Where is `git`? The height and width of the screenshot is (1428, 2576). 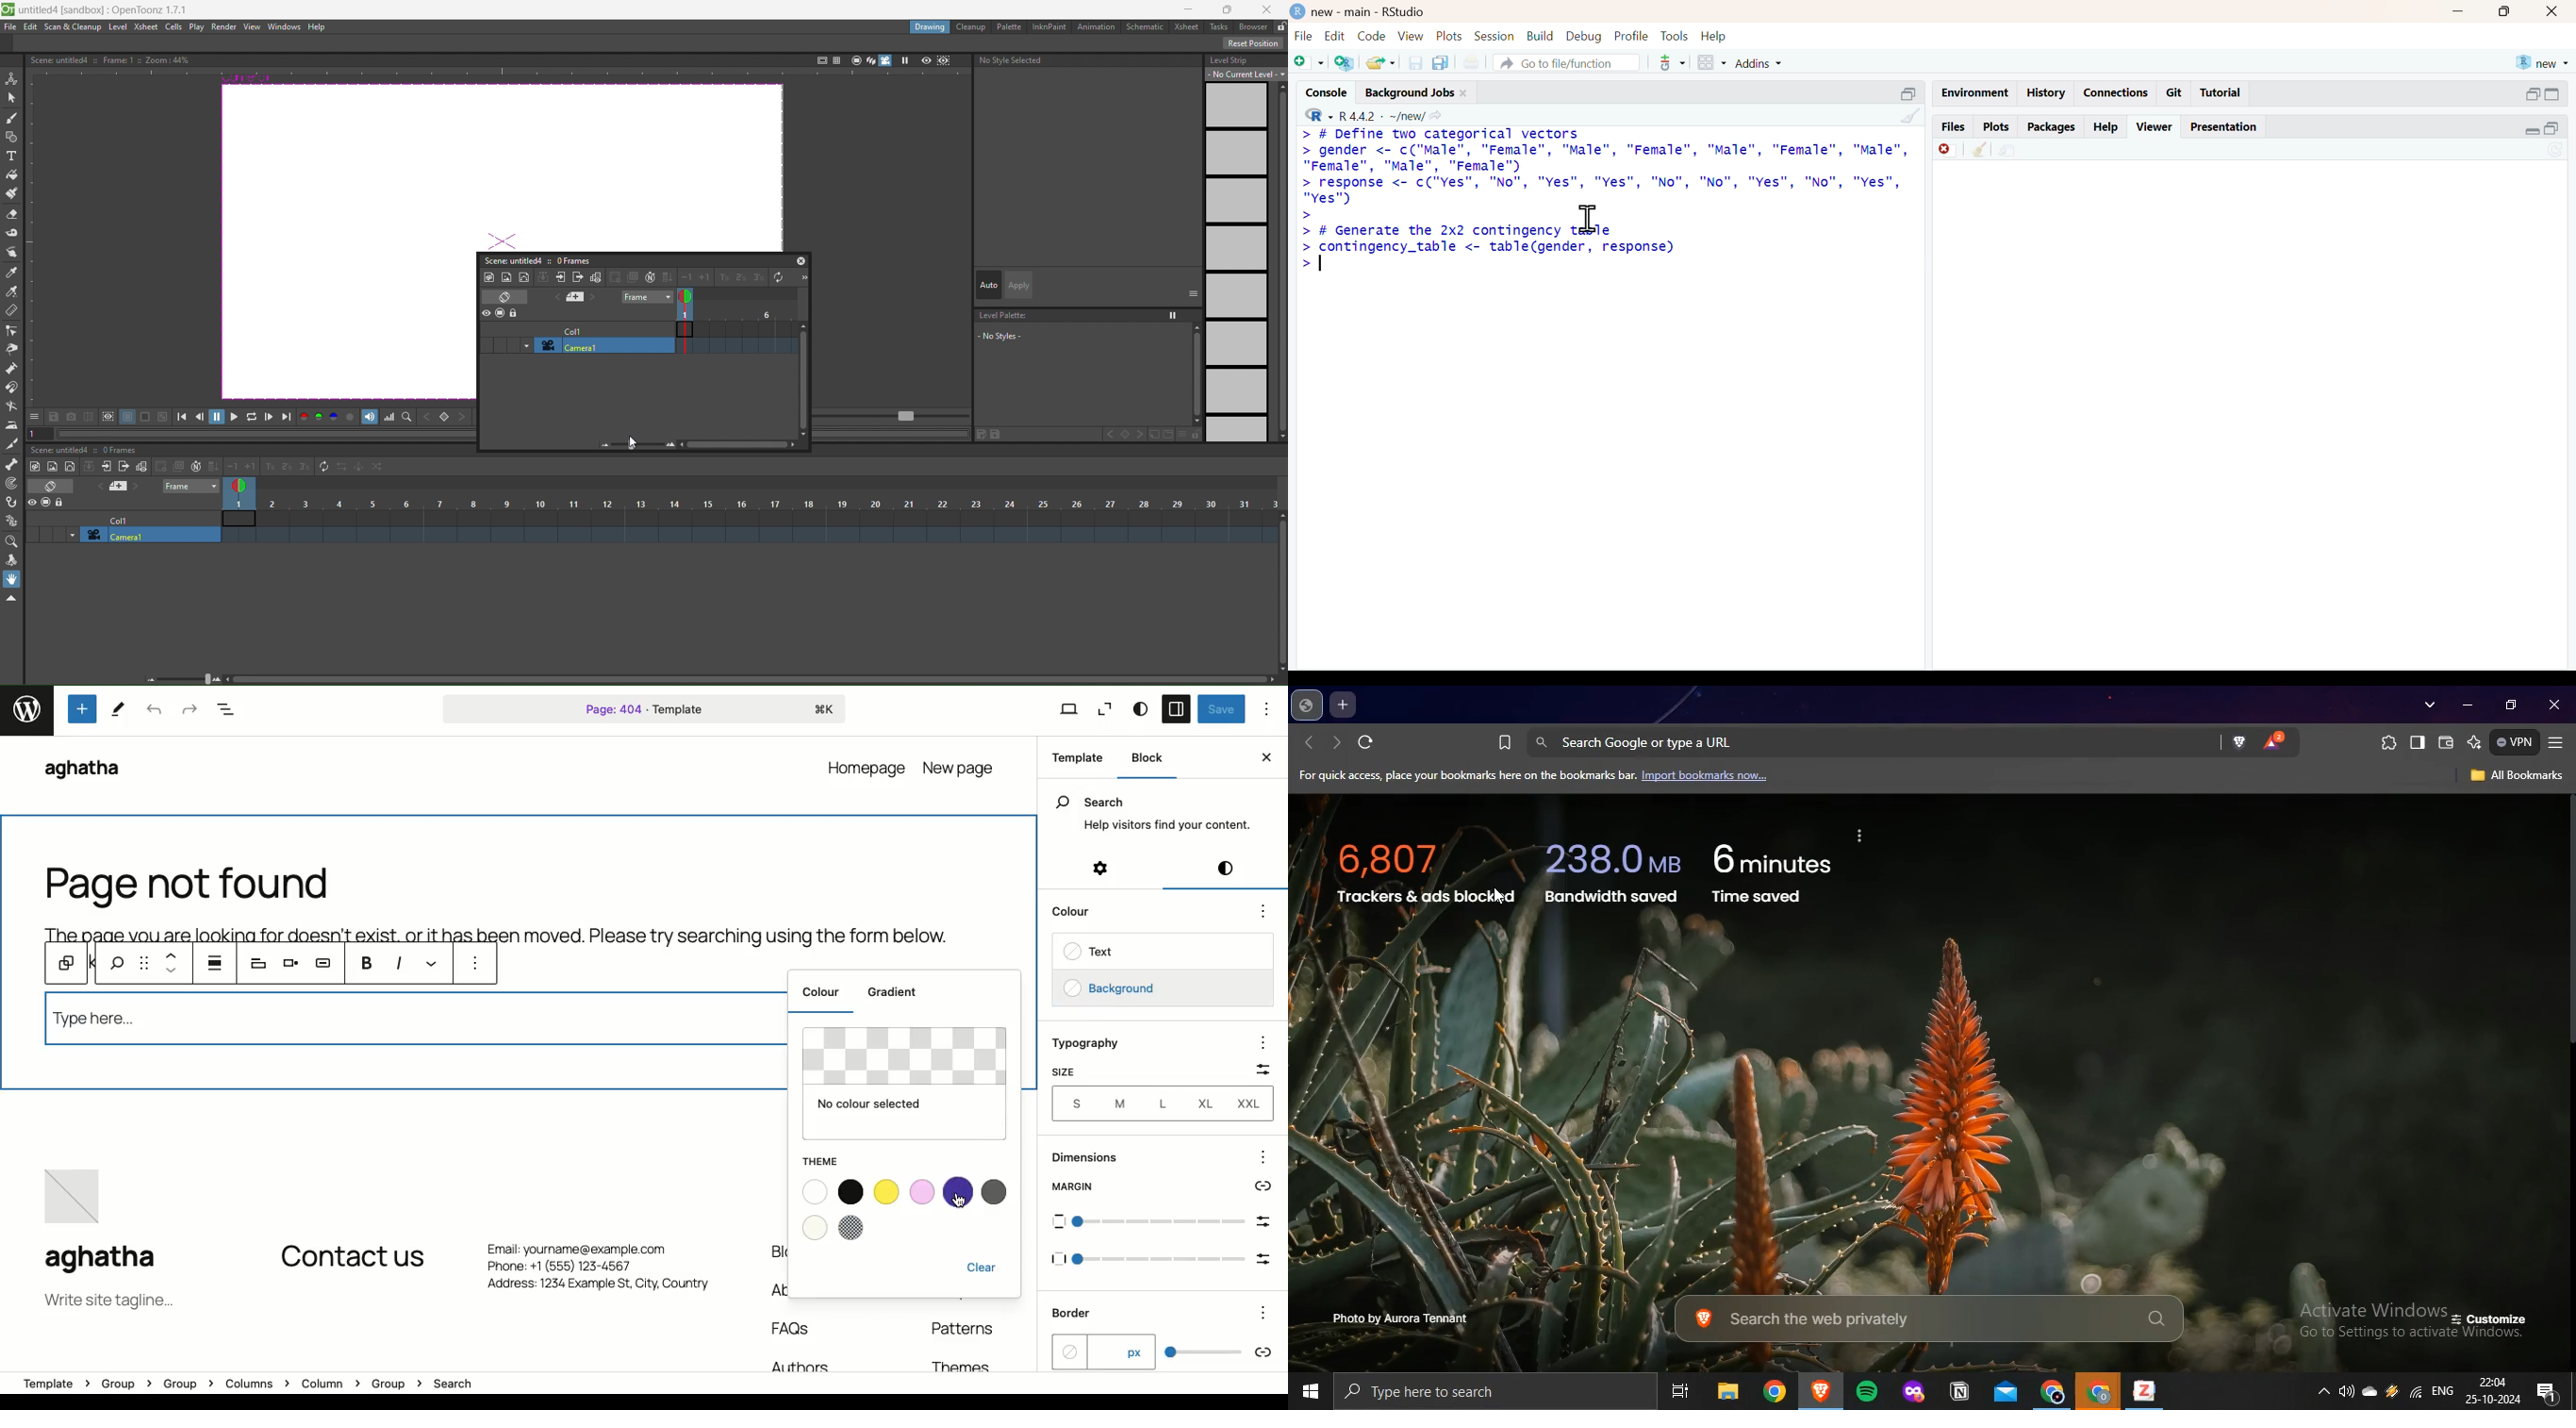 git is located at coordinates (2176, 93).